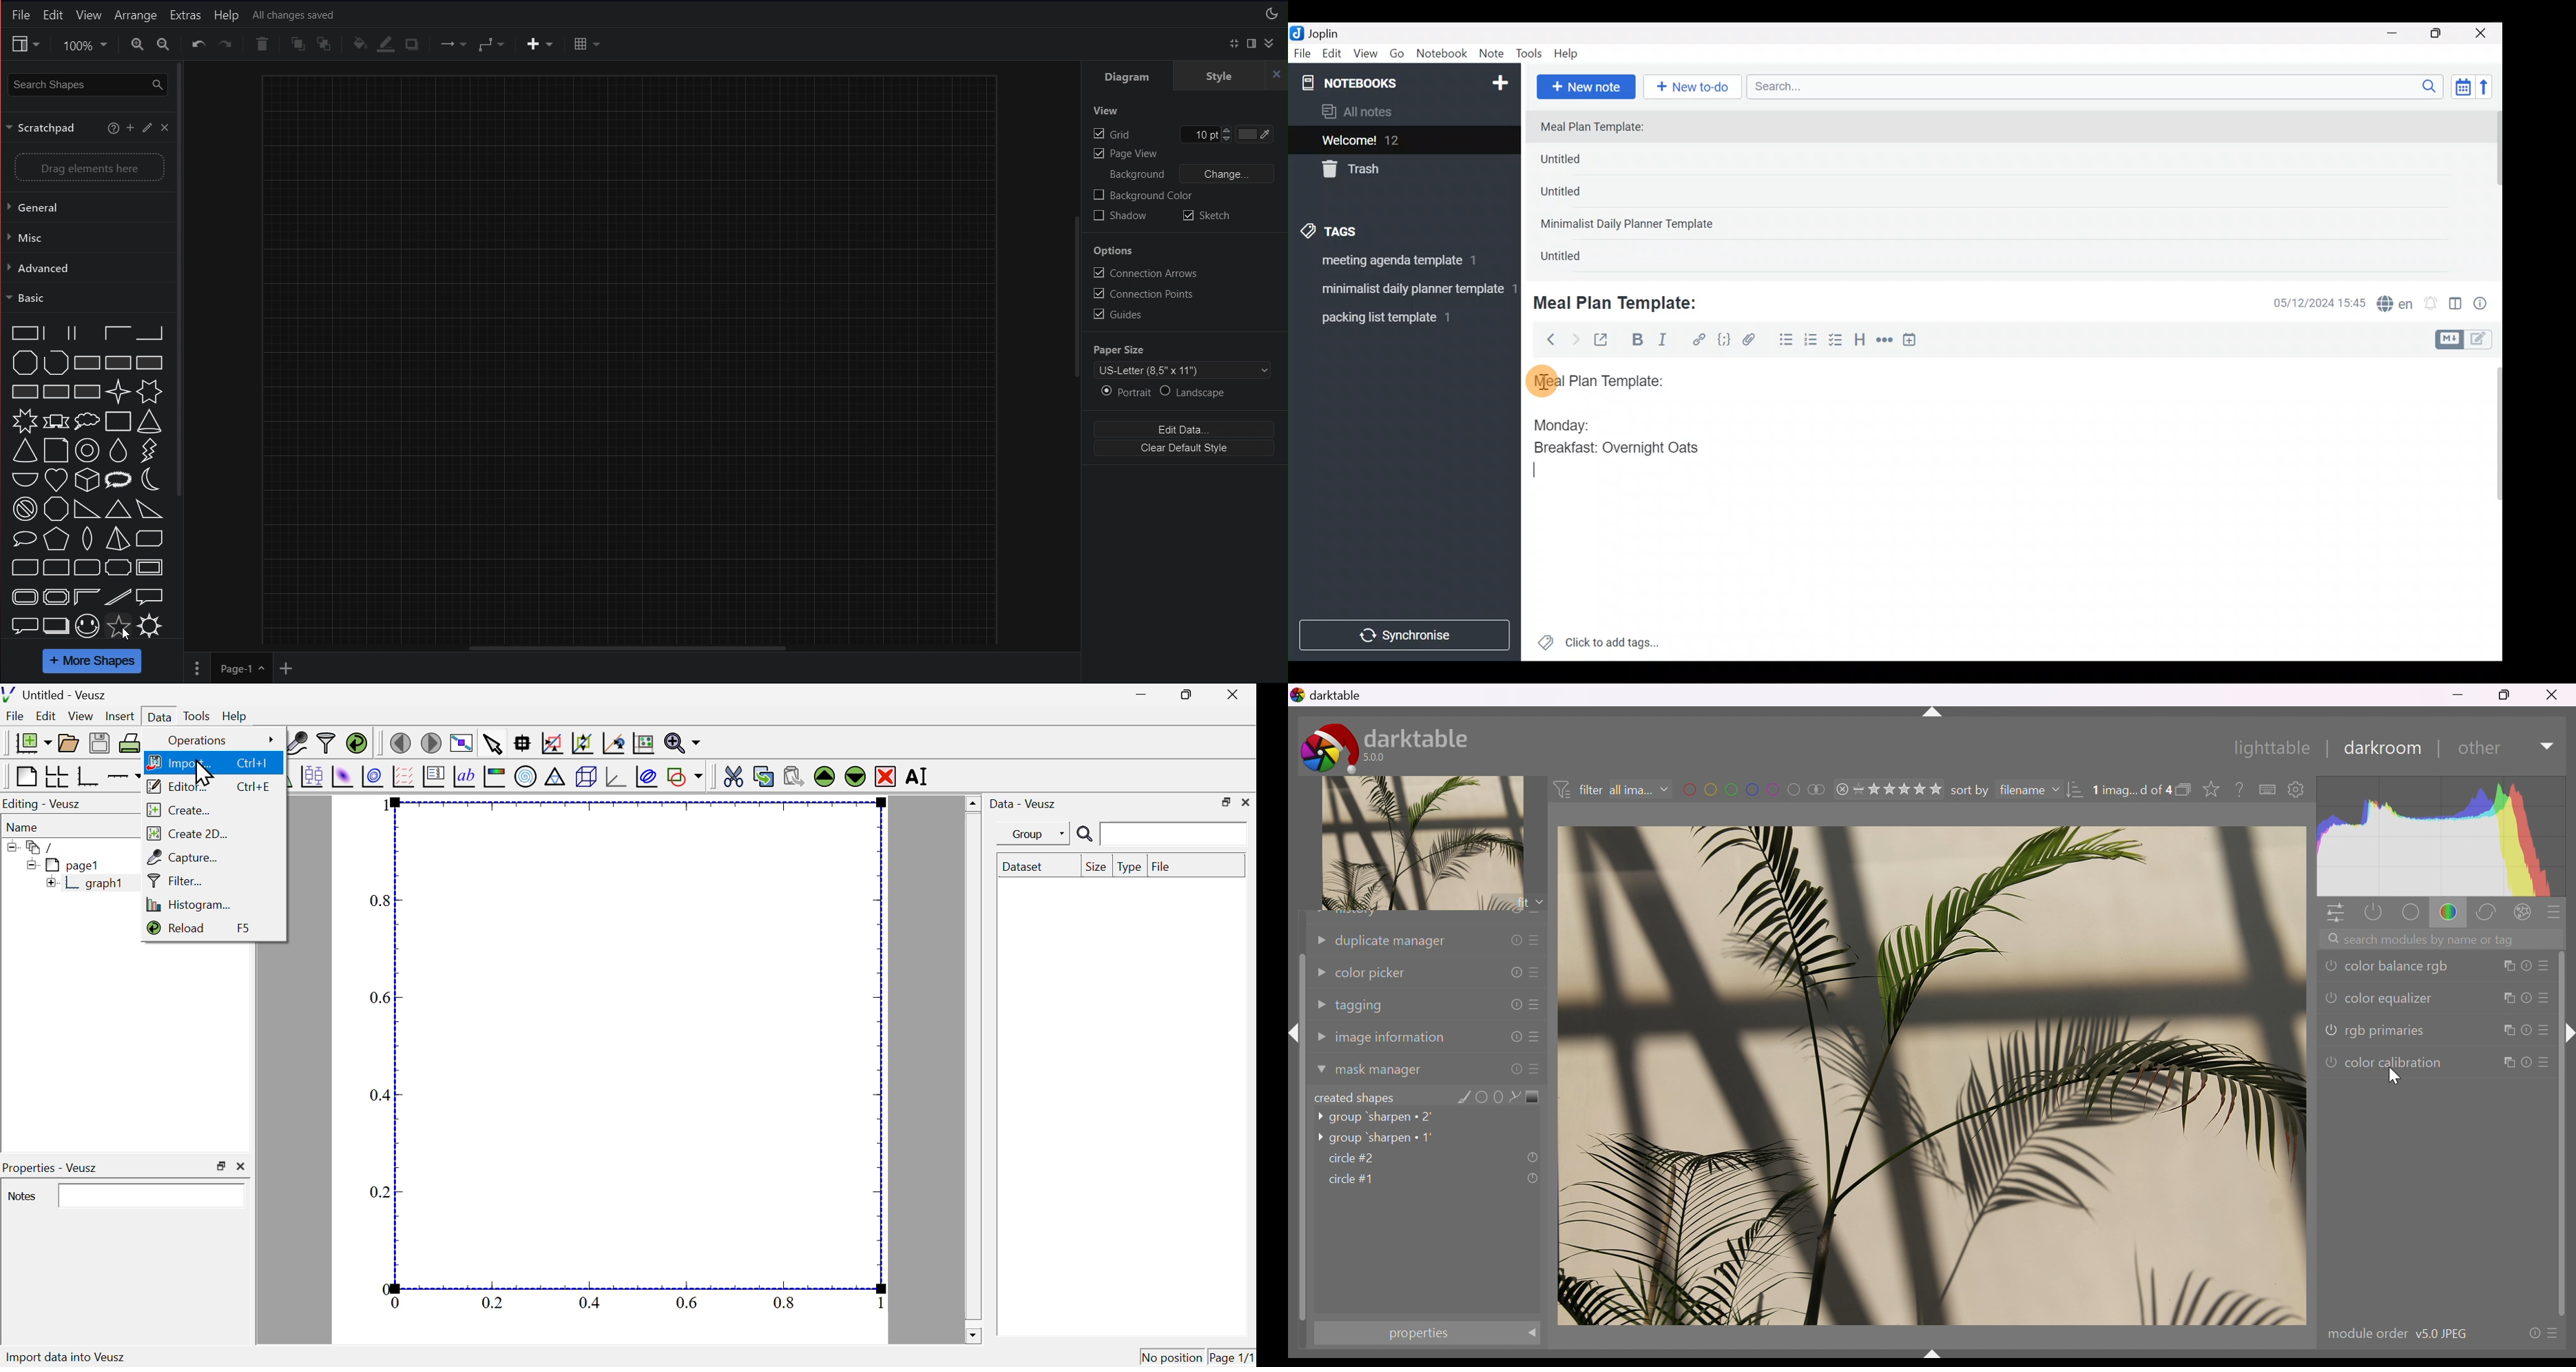 Image resolution: width=2576 pixels, height=1372 pixels. Describe the element at coordinates (2467, 338) in the screenshot. I see `Toggle editors` at that location.